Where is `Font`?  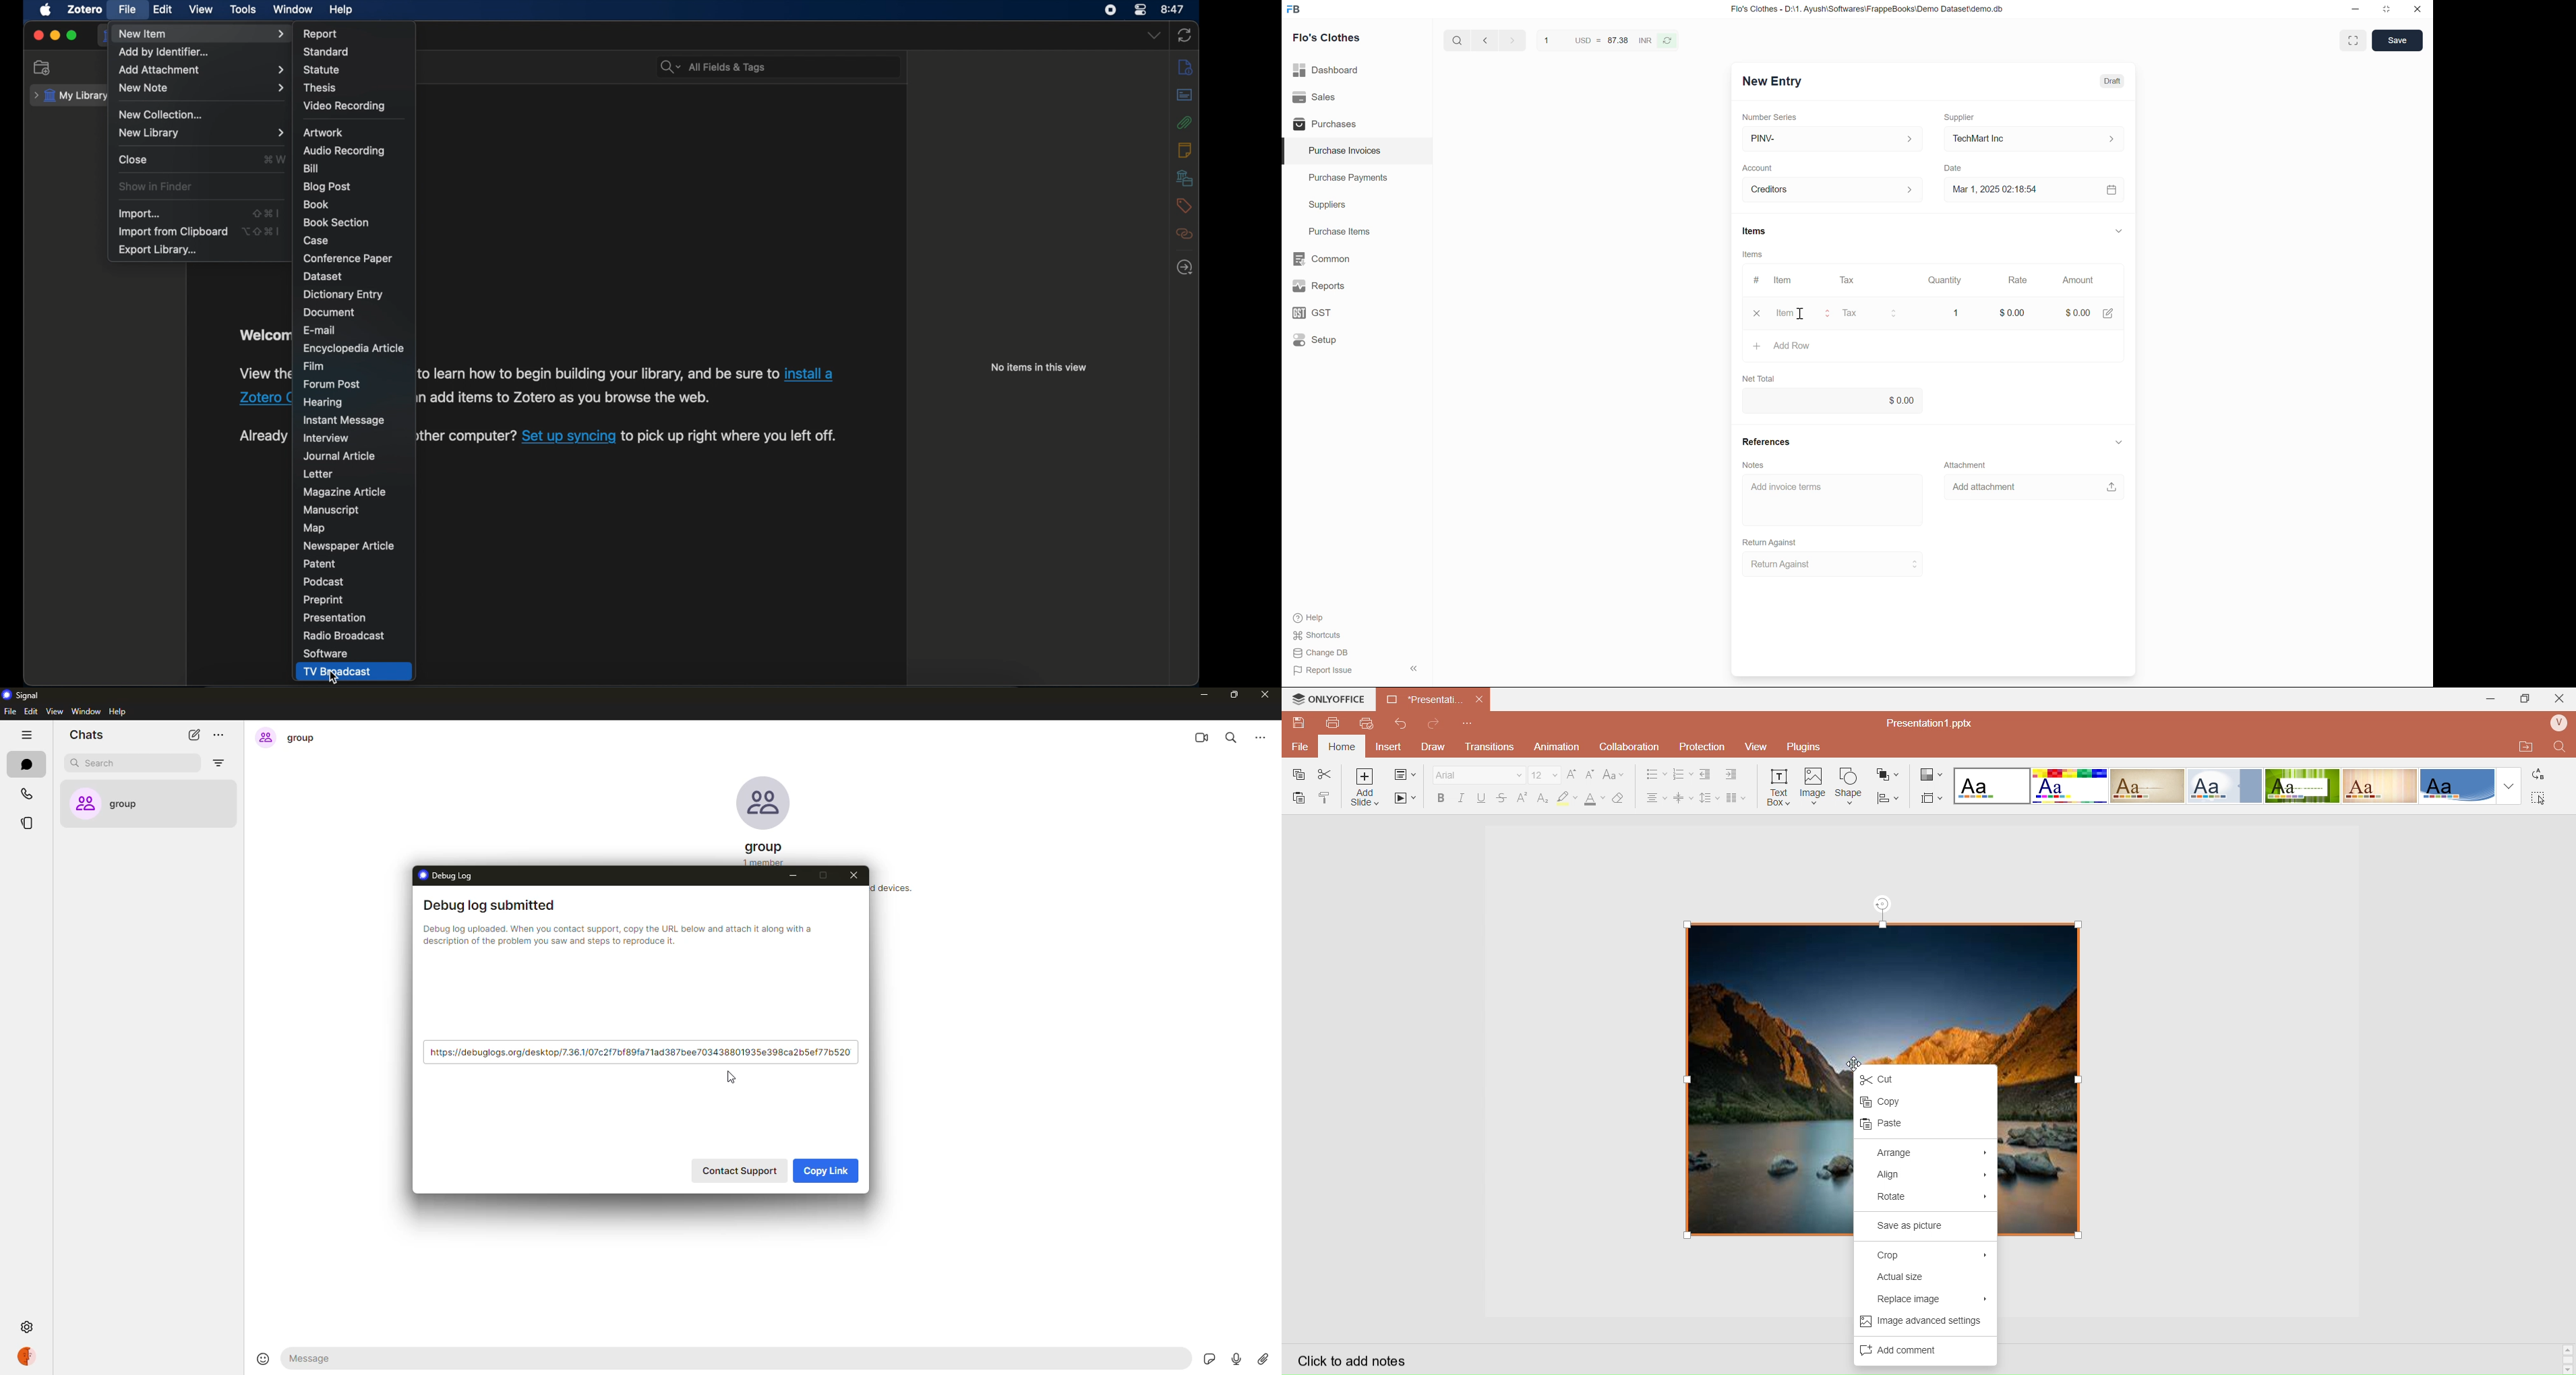 Font is located at coordinates (1479, 774).